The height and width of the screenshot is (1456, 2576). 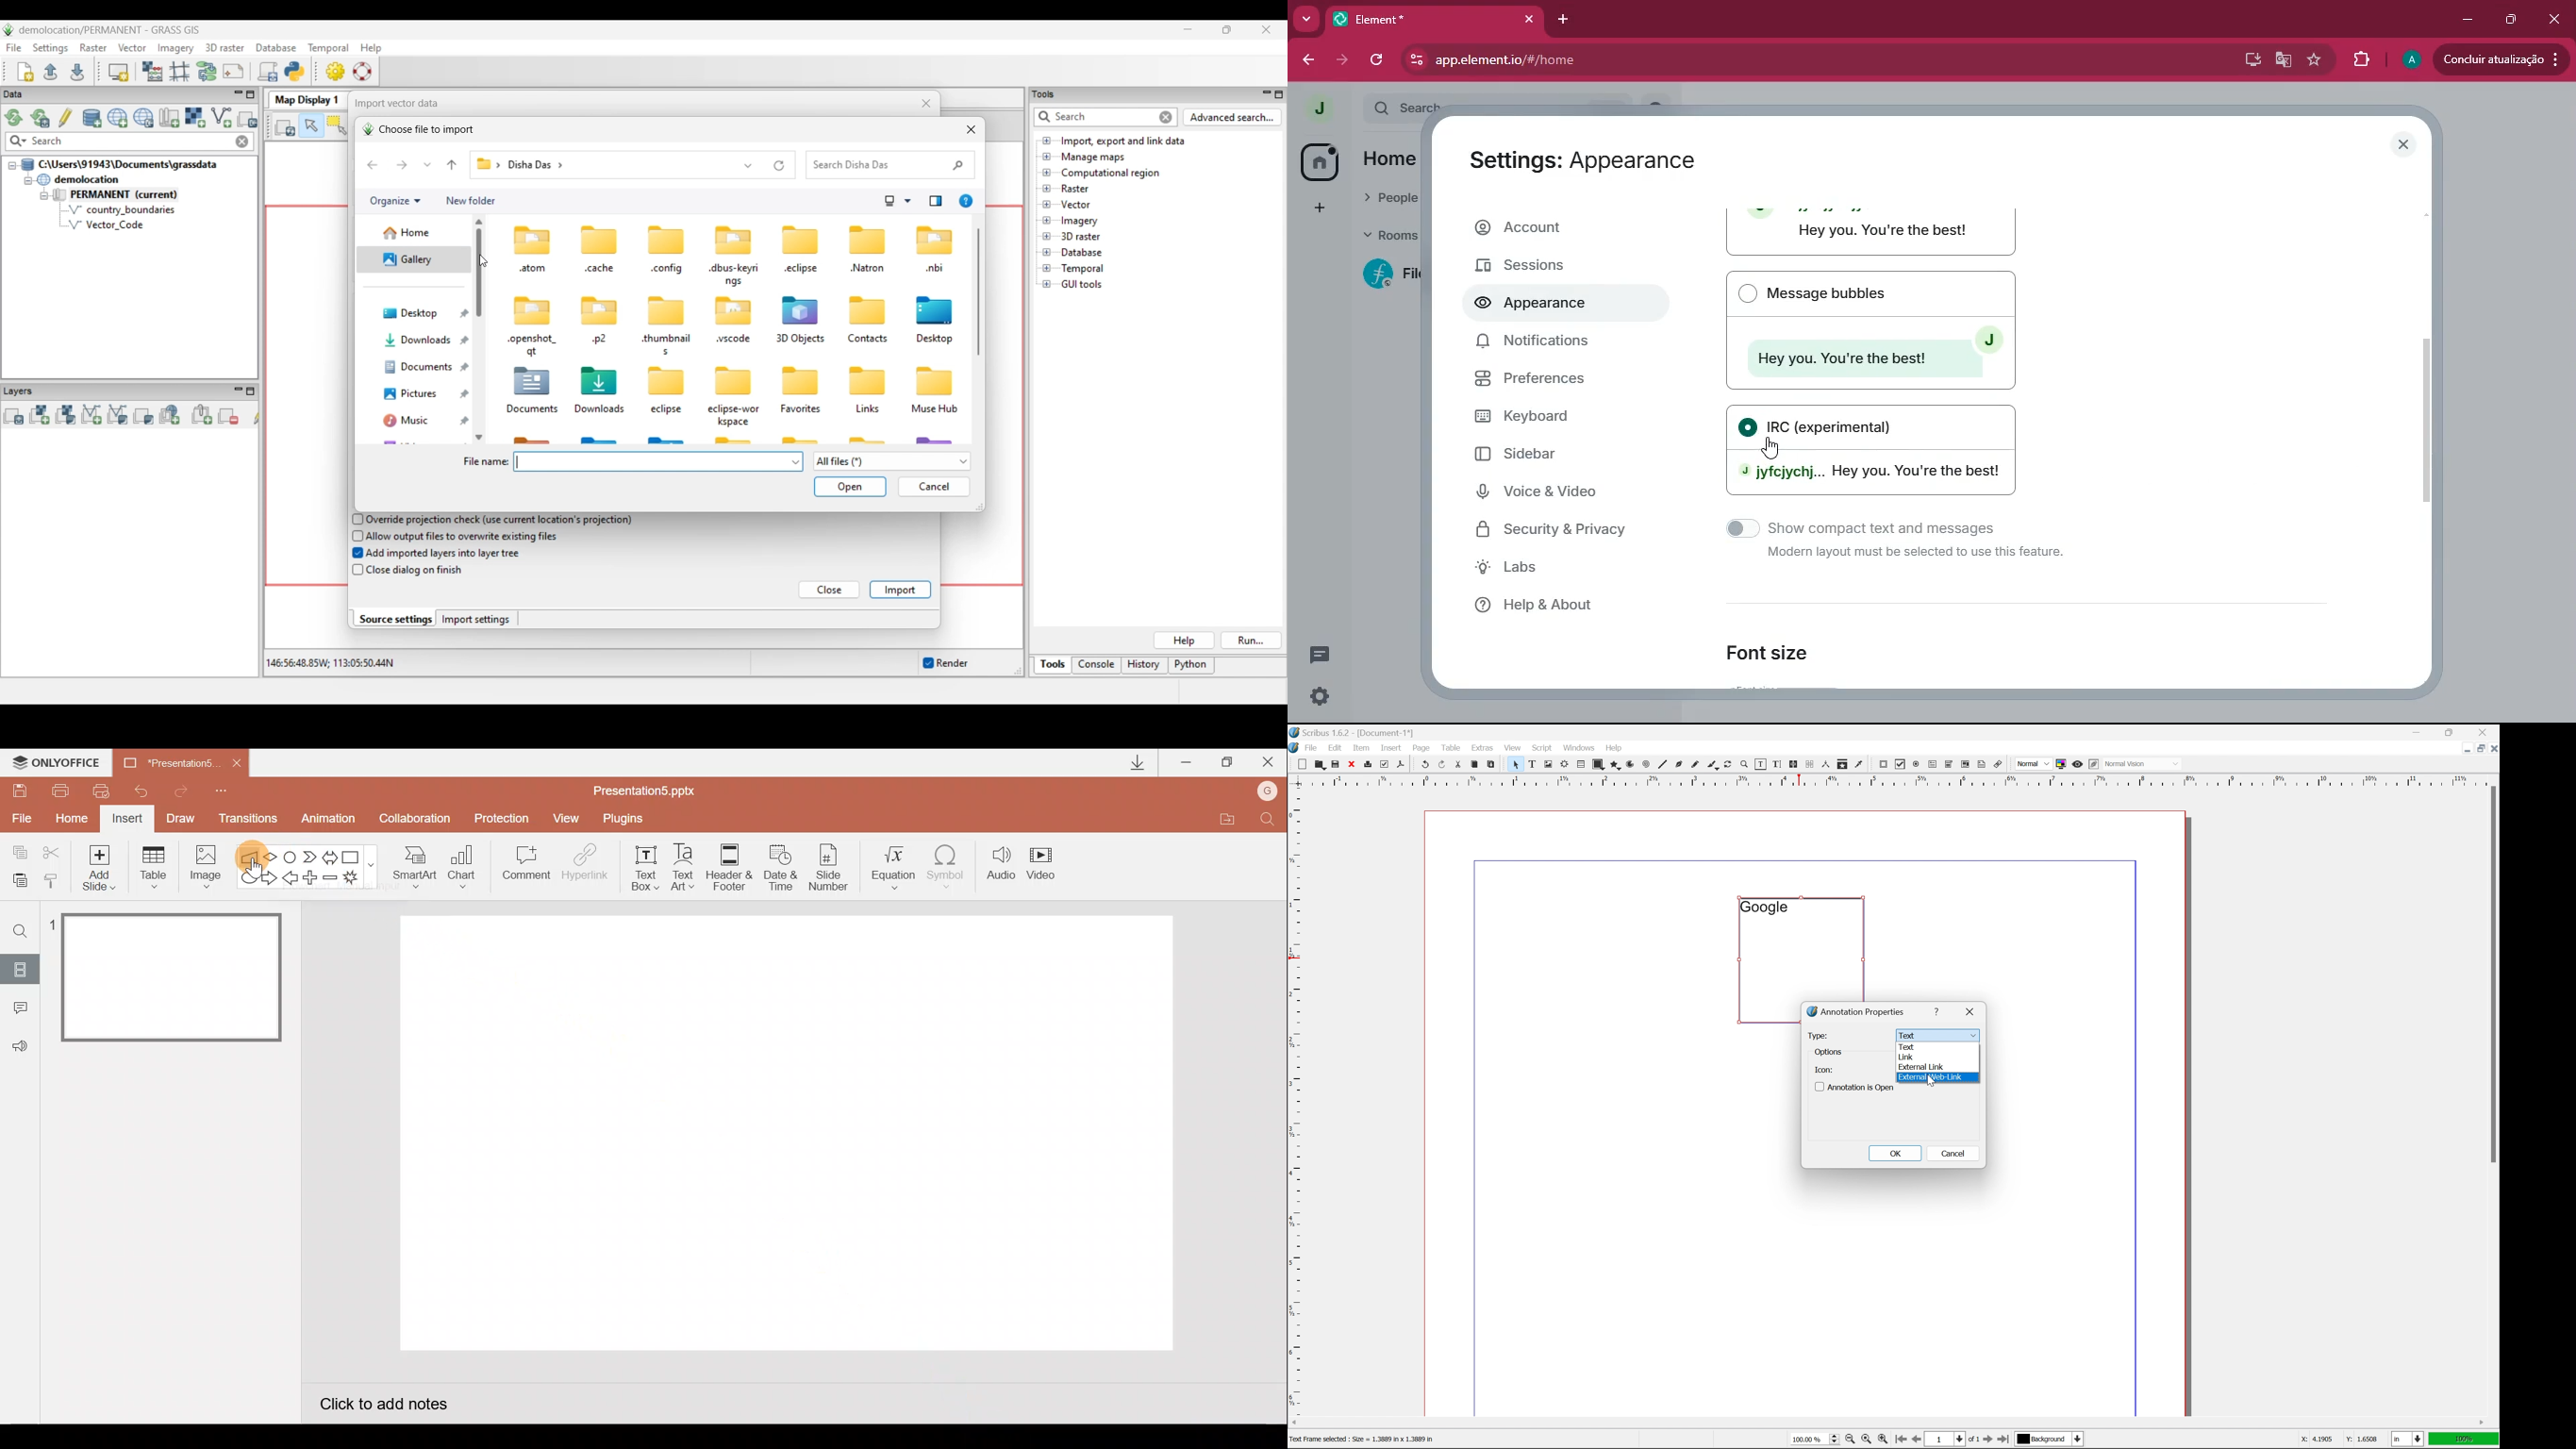 I want to click on view, so click(x=1514, y=747).